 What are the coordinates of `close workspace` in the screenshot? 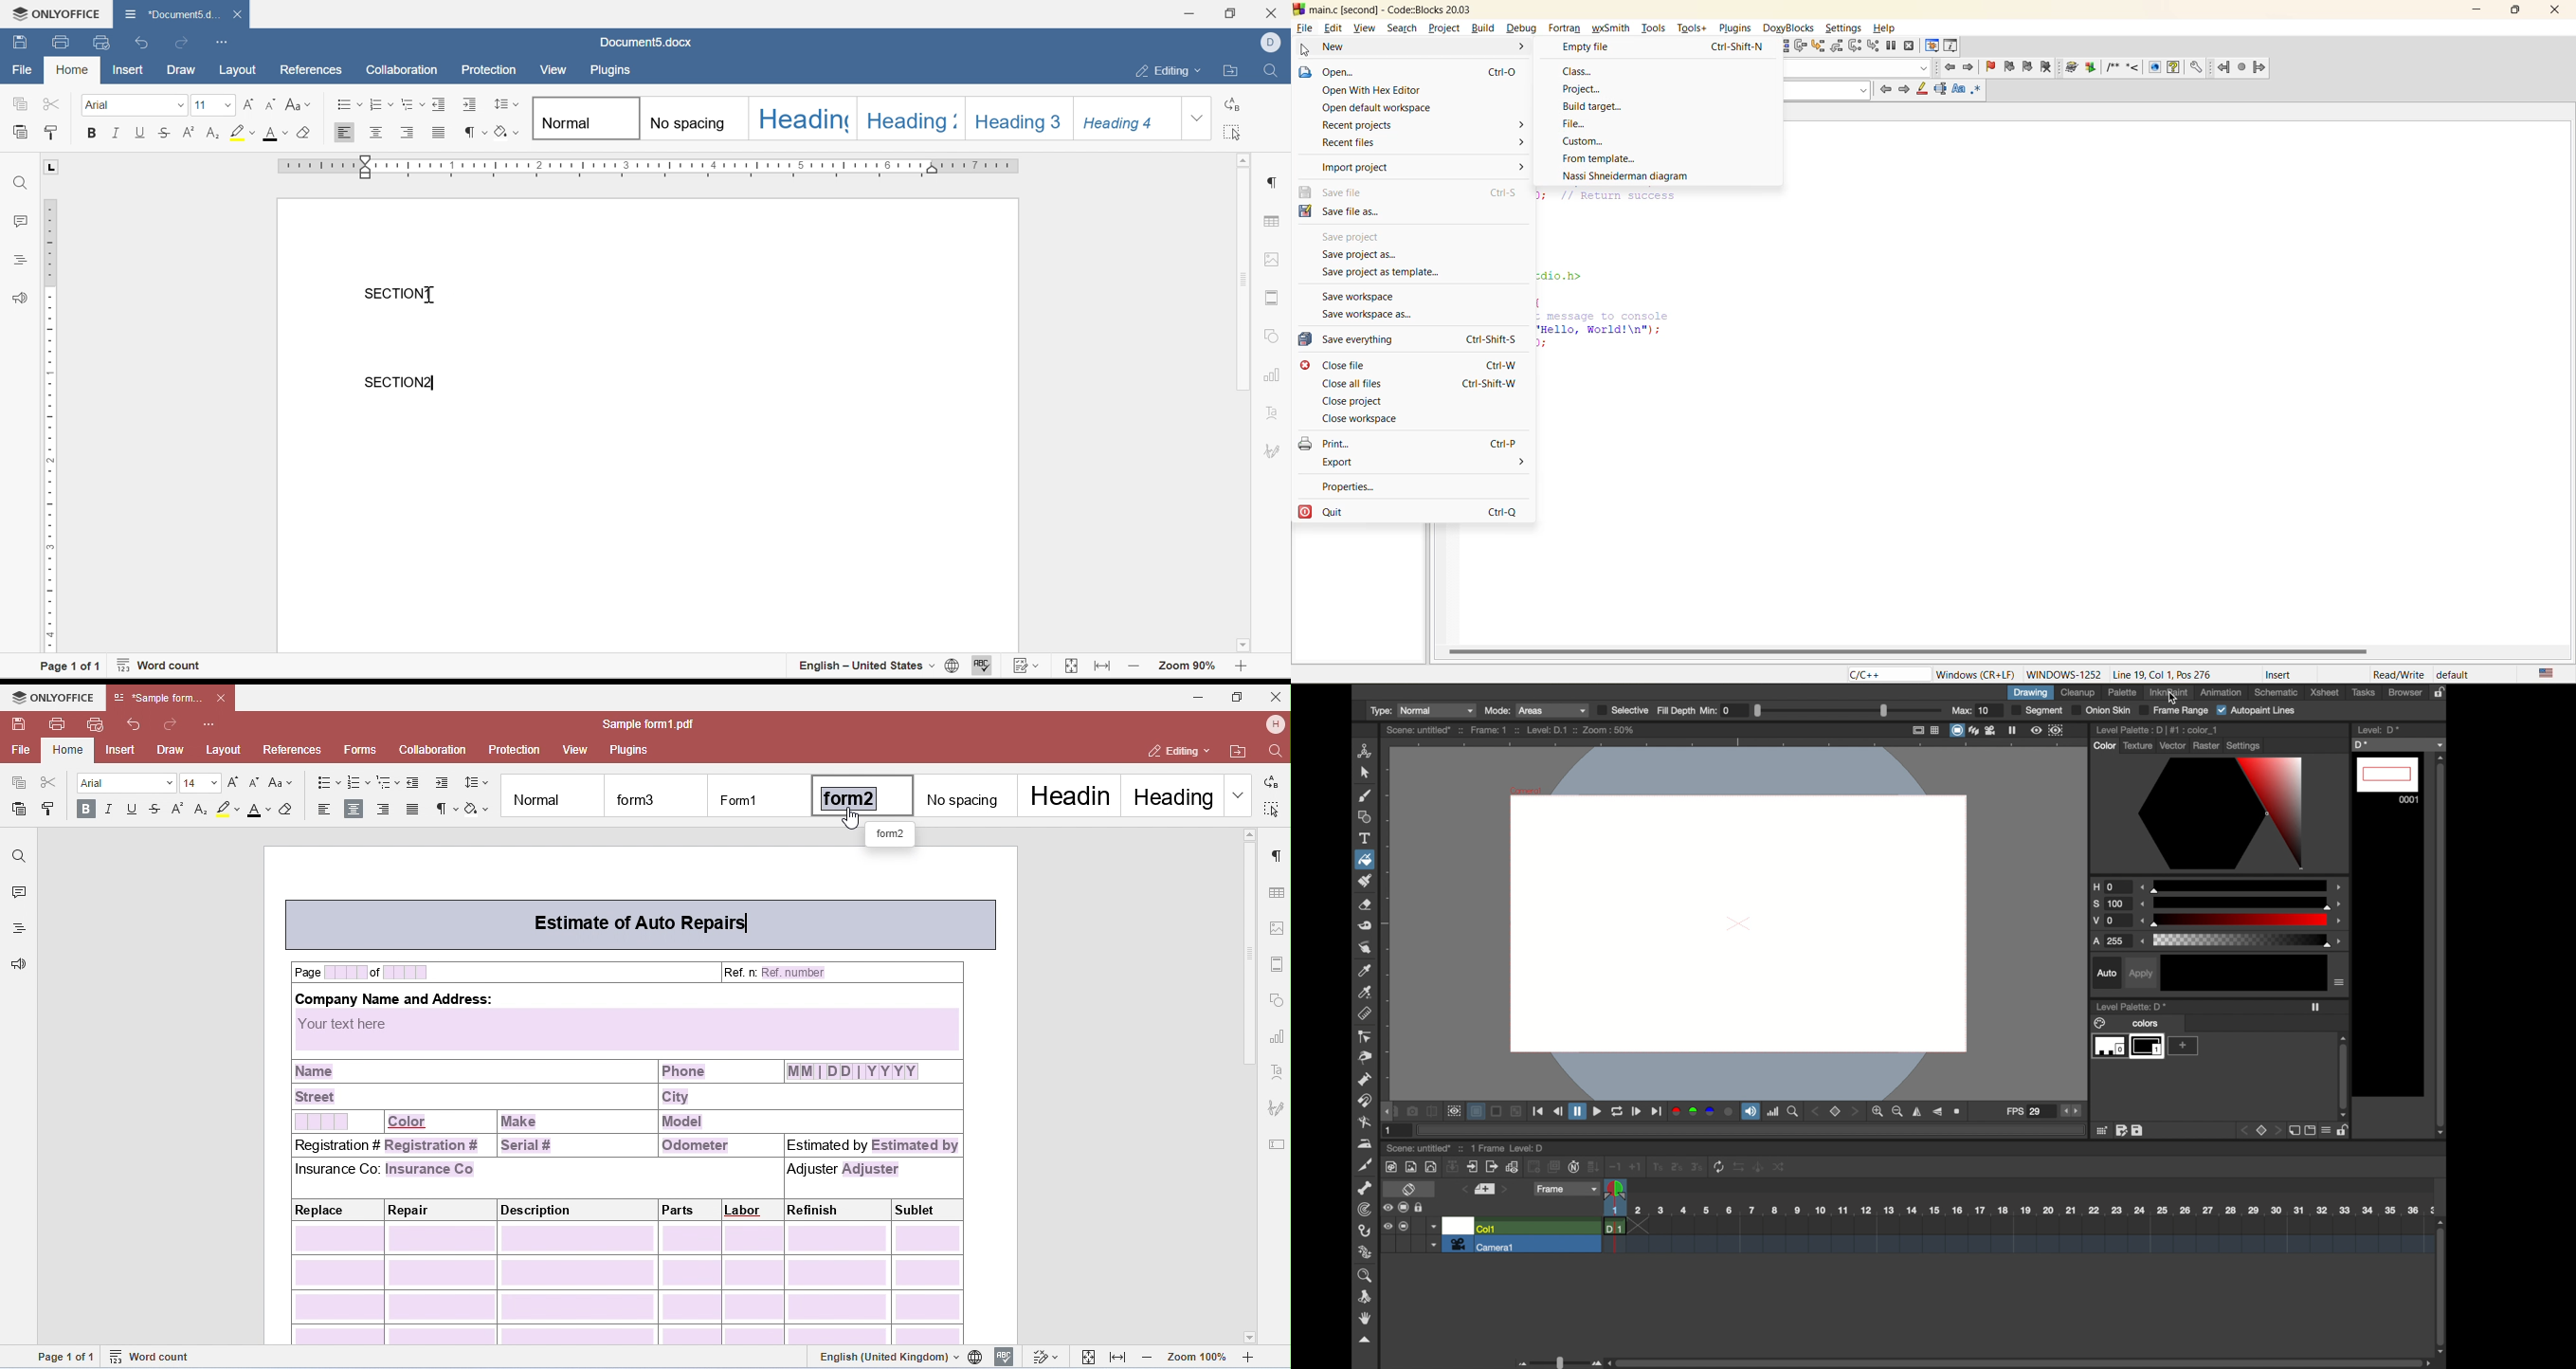 It's located at (1360, 417).